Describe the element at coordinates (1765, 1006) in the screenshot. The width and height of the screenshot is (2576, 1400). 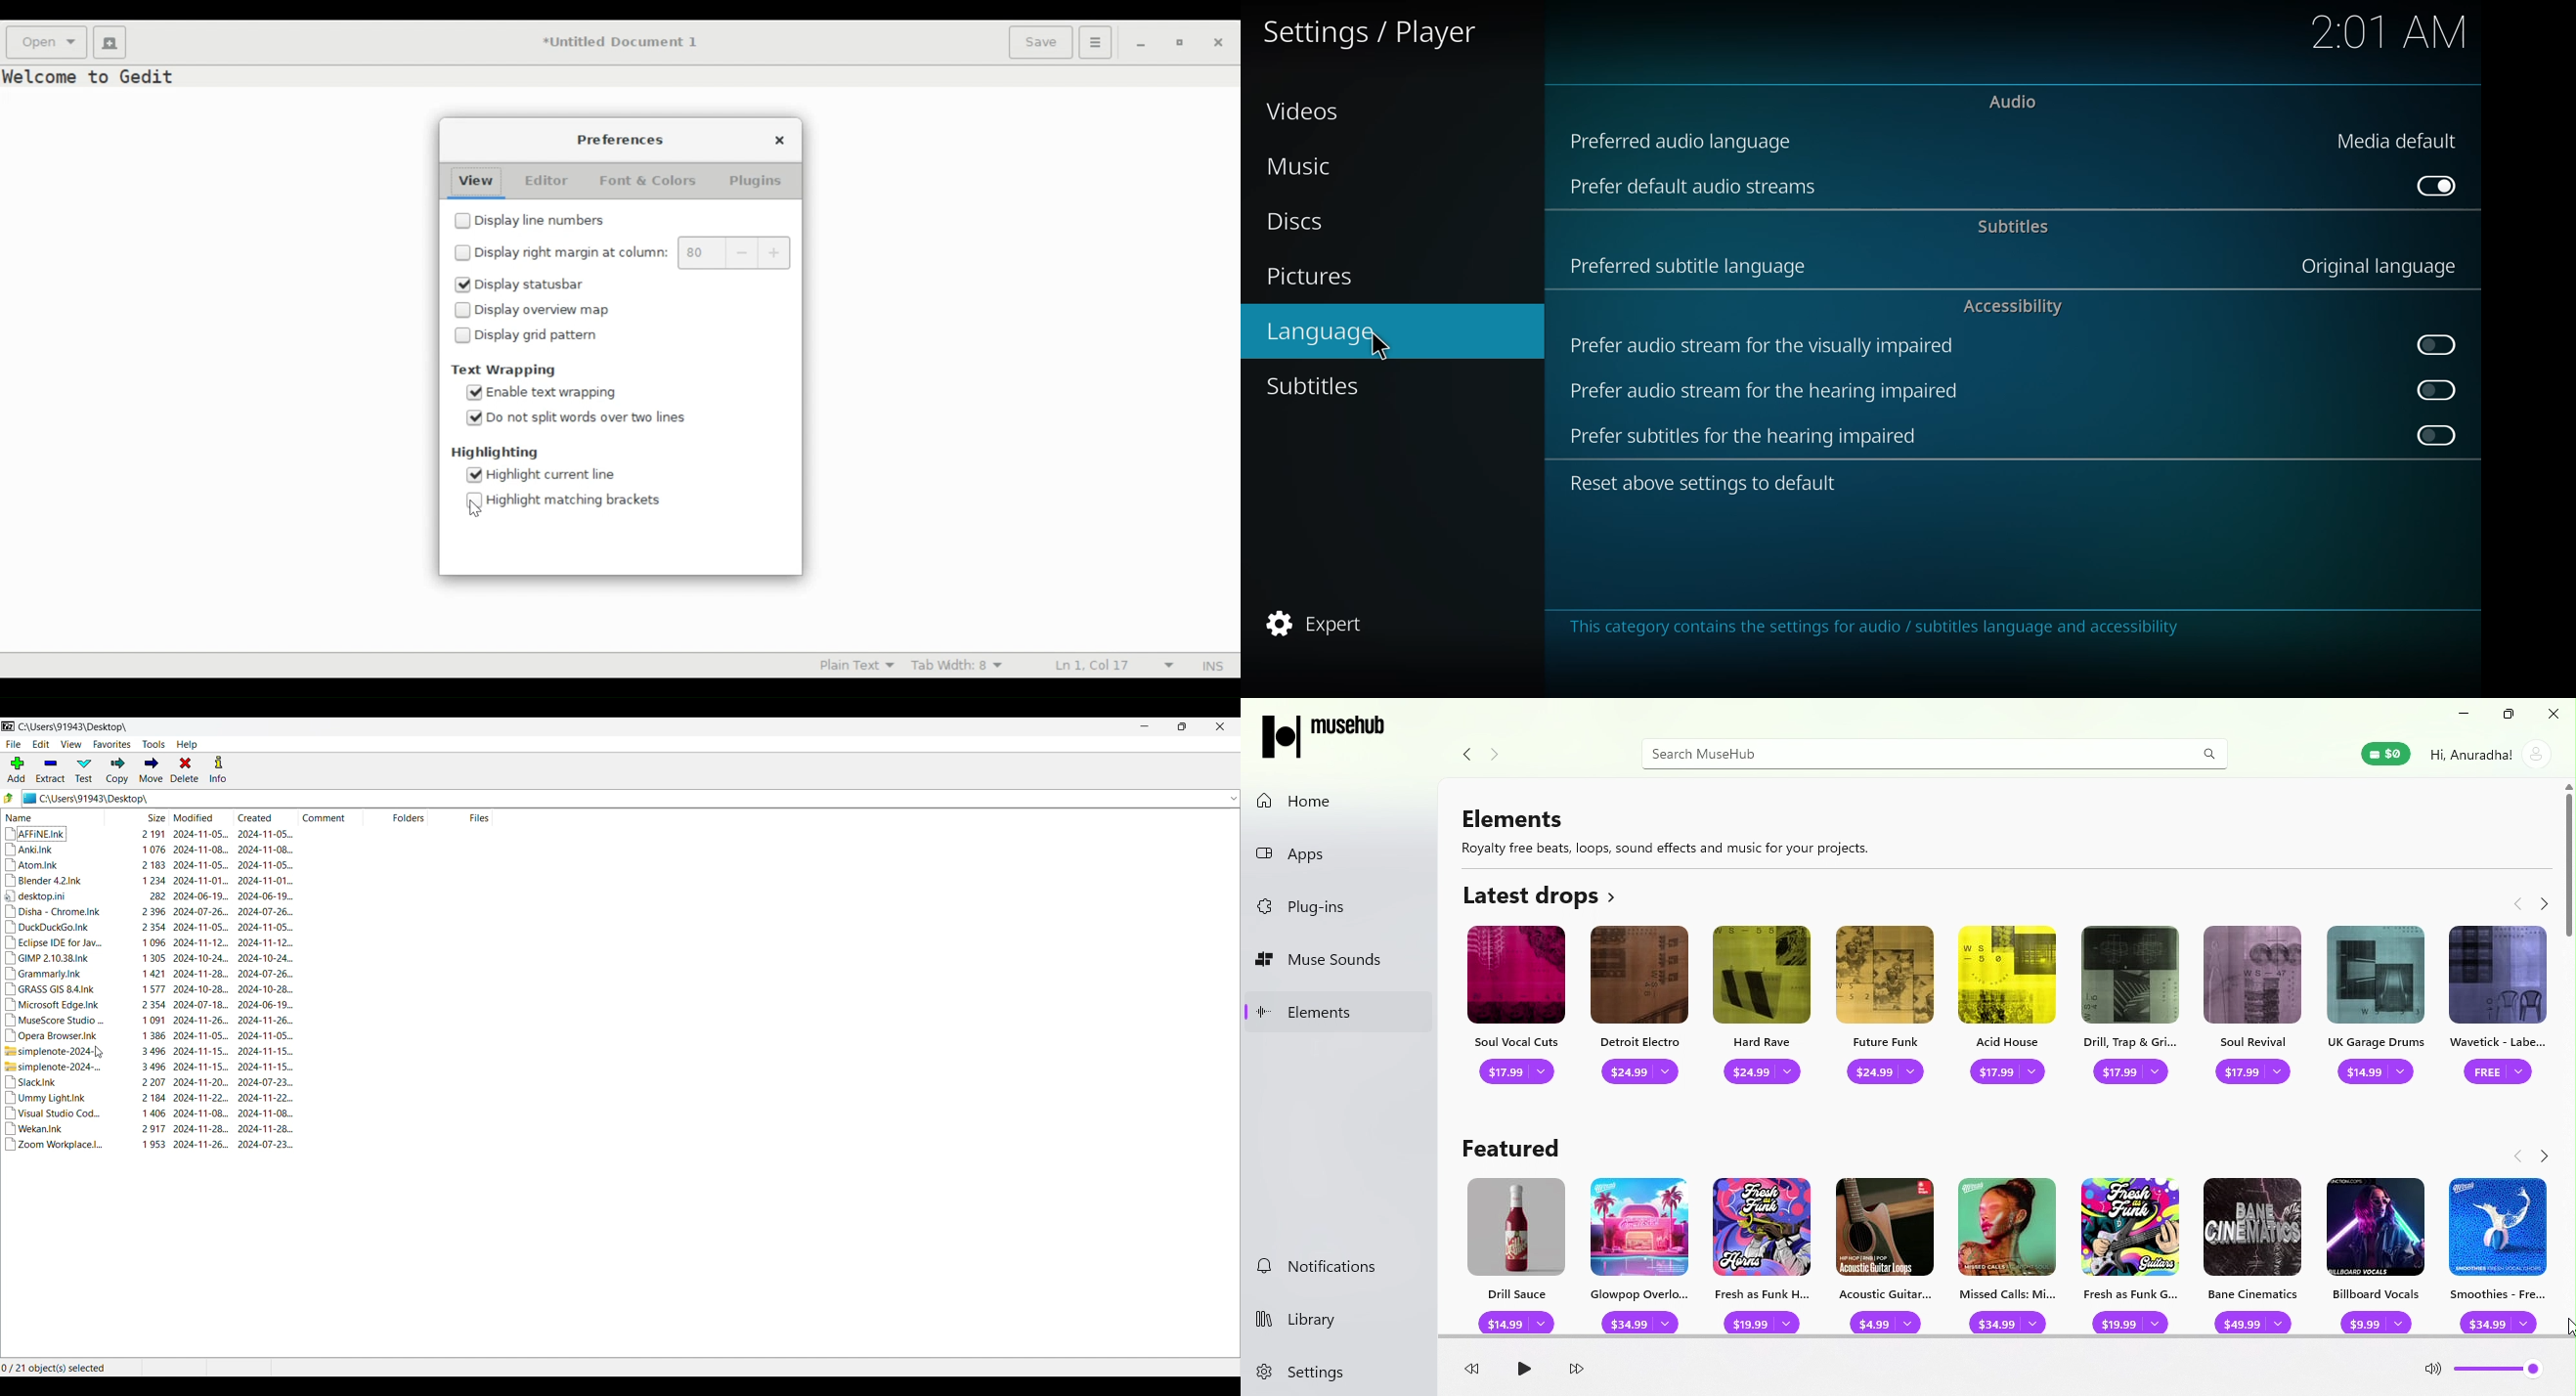
I see `Hard Rave` at that location.